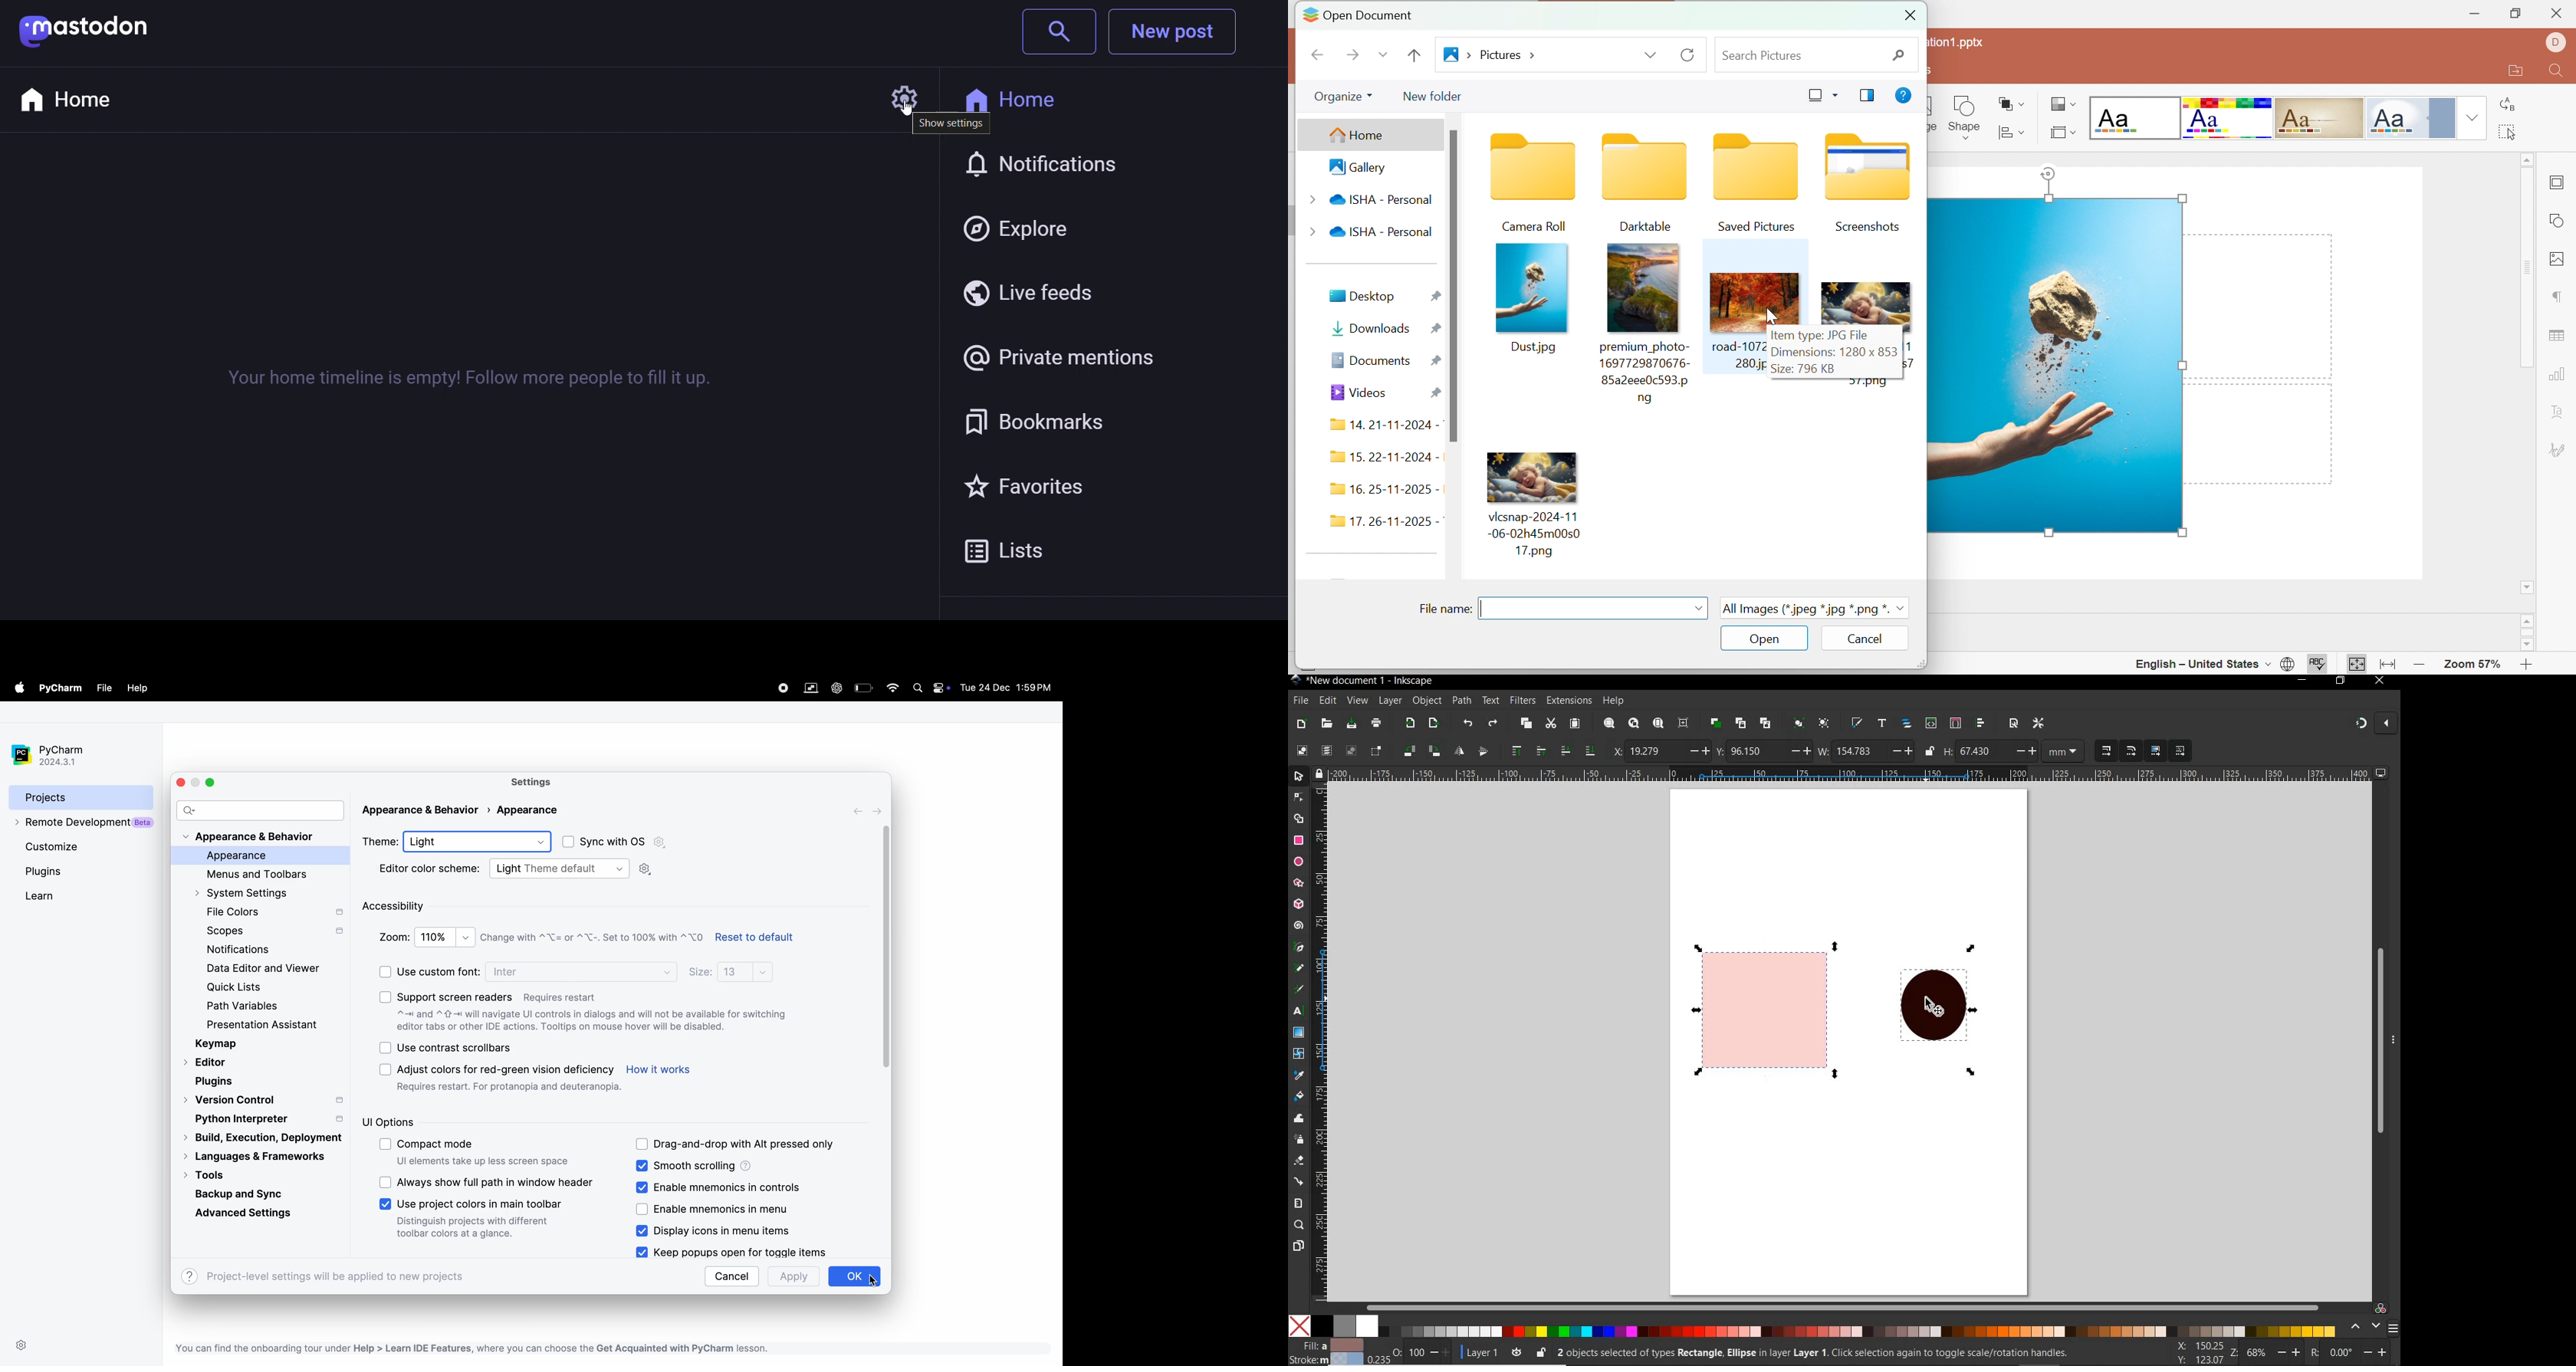 The height and width of the screenshot is (1372, 2576). I want to click on | SSL ease det aidan
Ul elements take up less screen space, so click(504, 1161).